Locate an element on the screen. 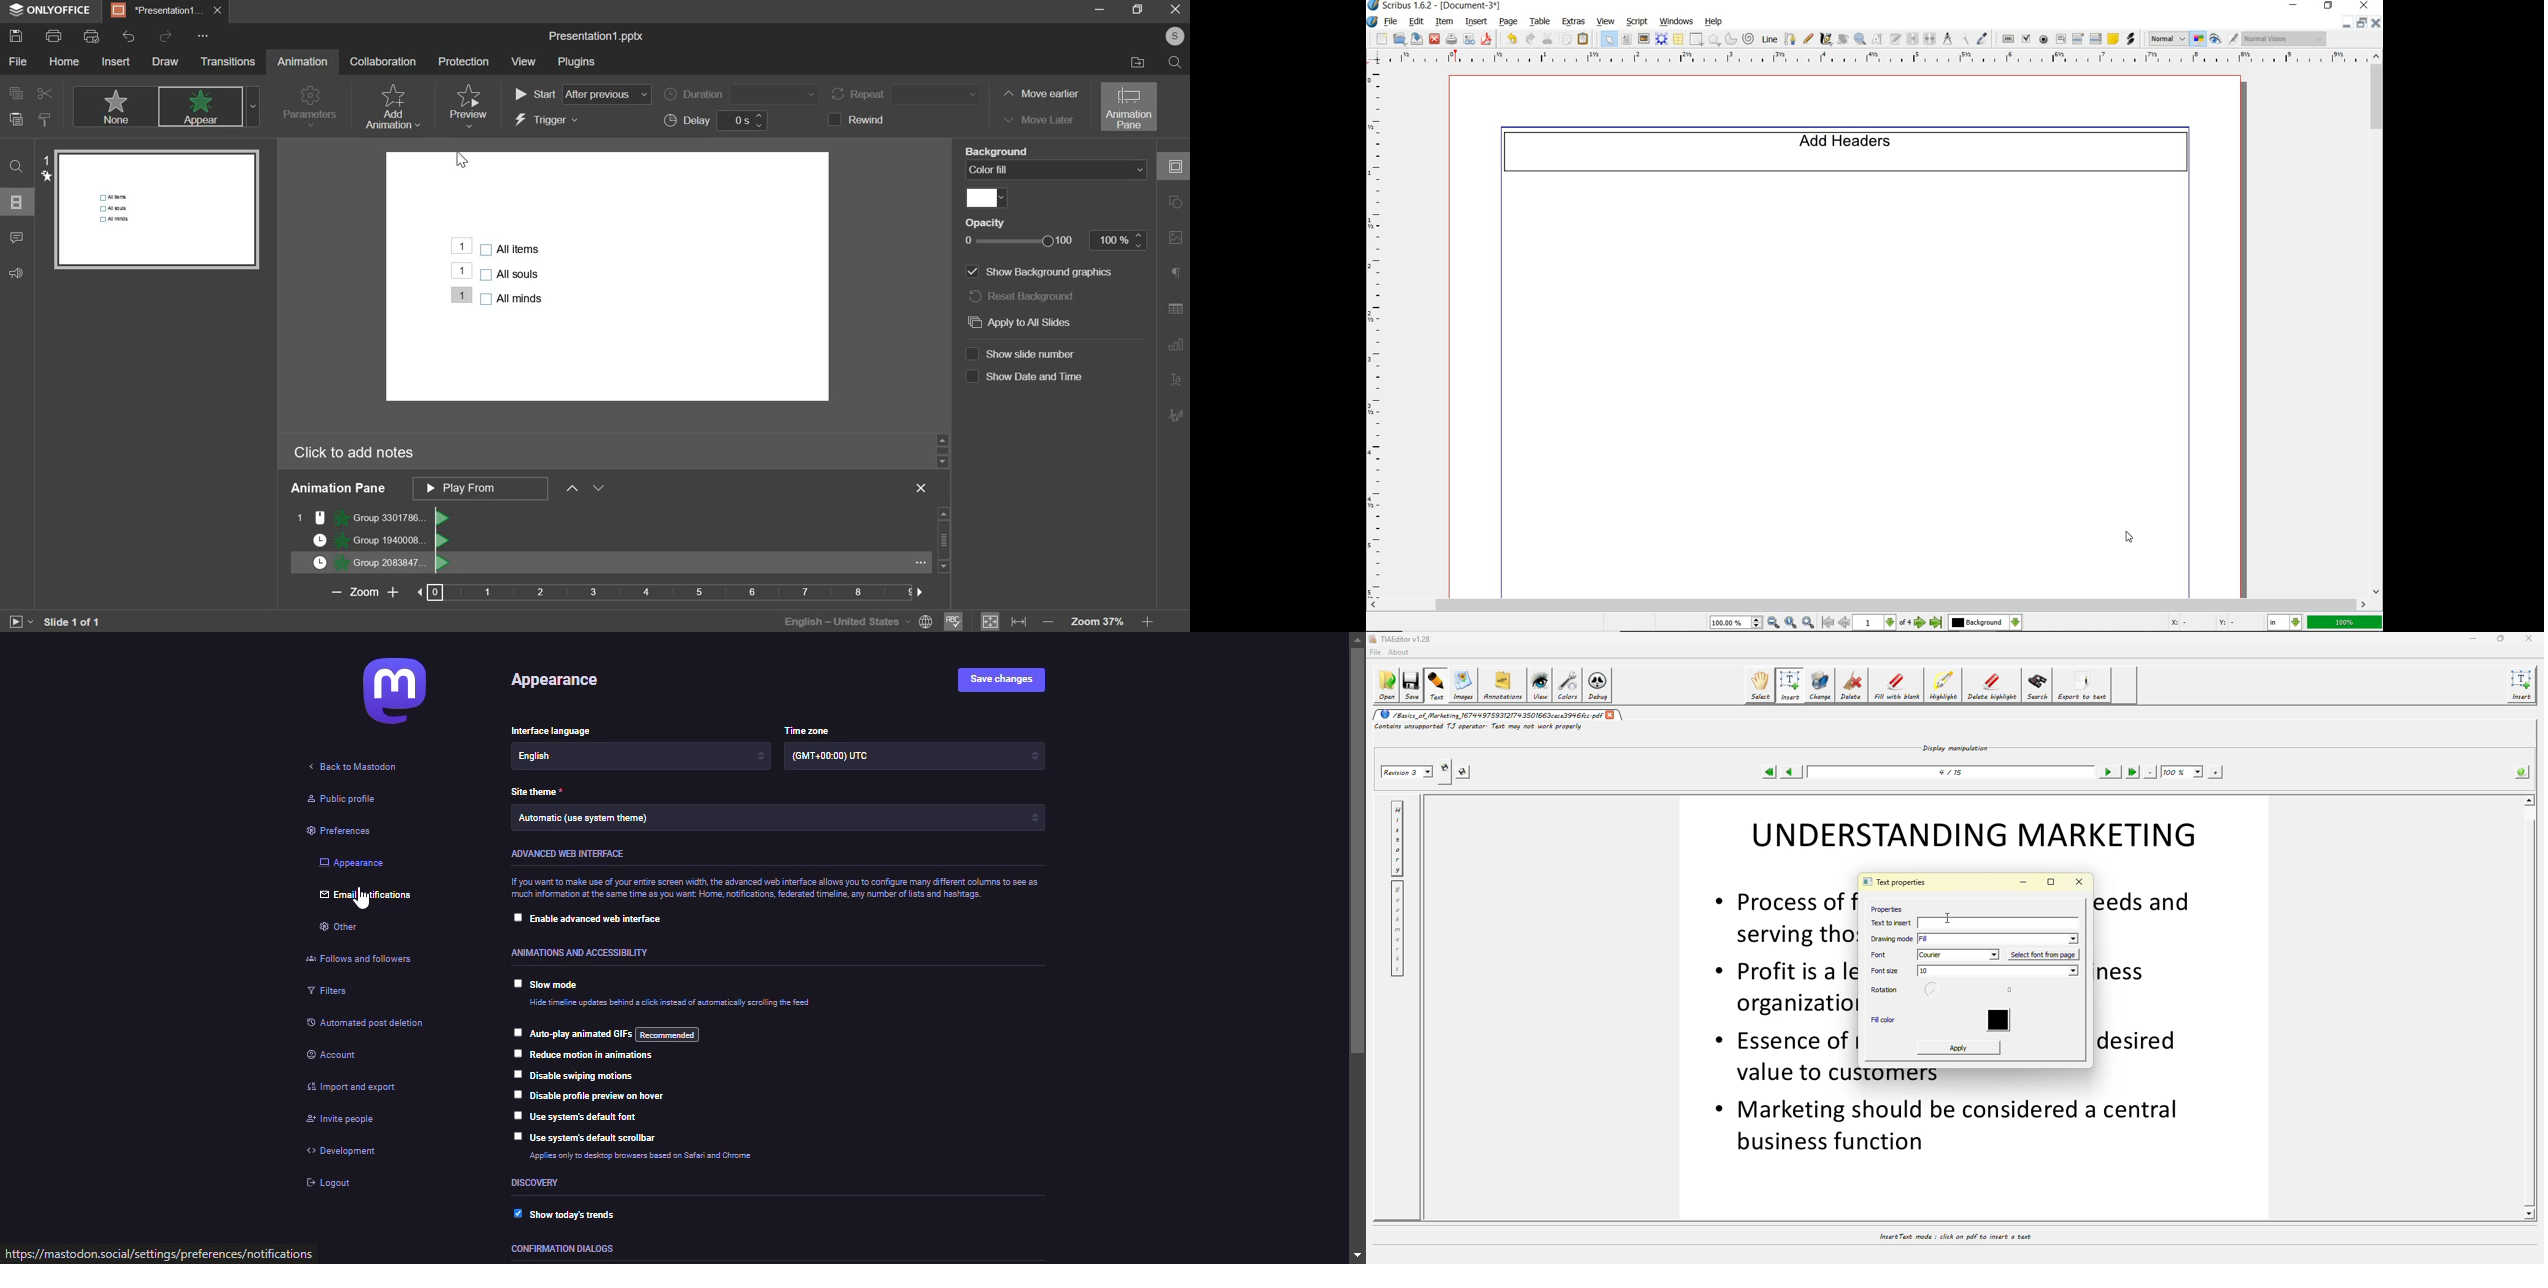 The height and width of the screenshot is (1288, 2548). undo is located at coordinates (128, 37).